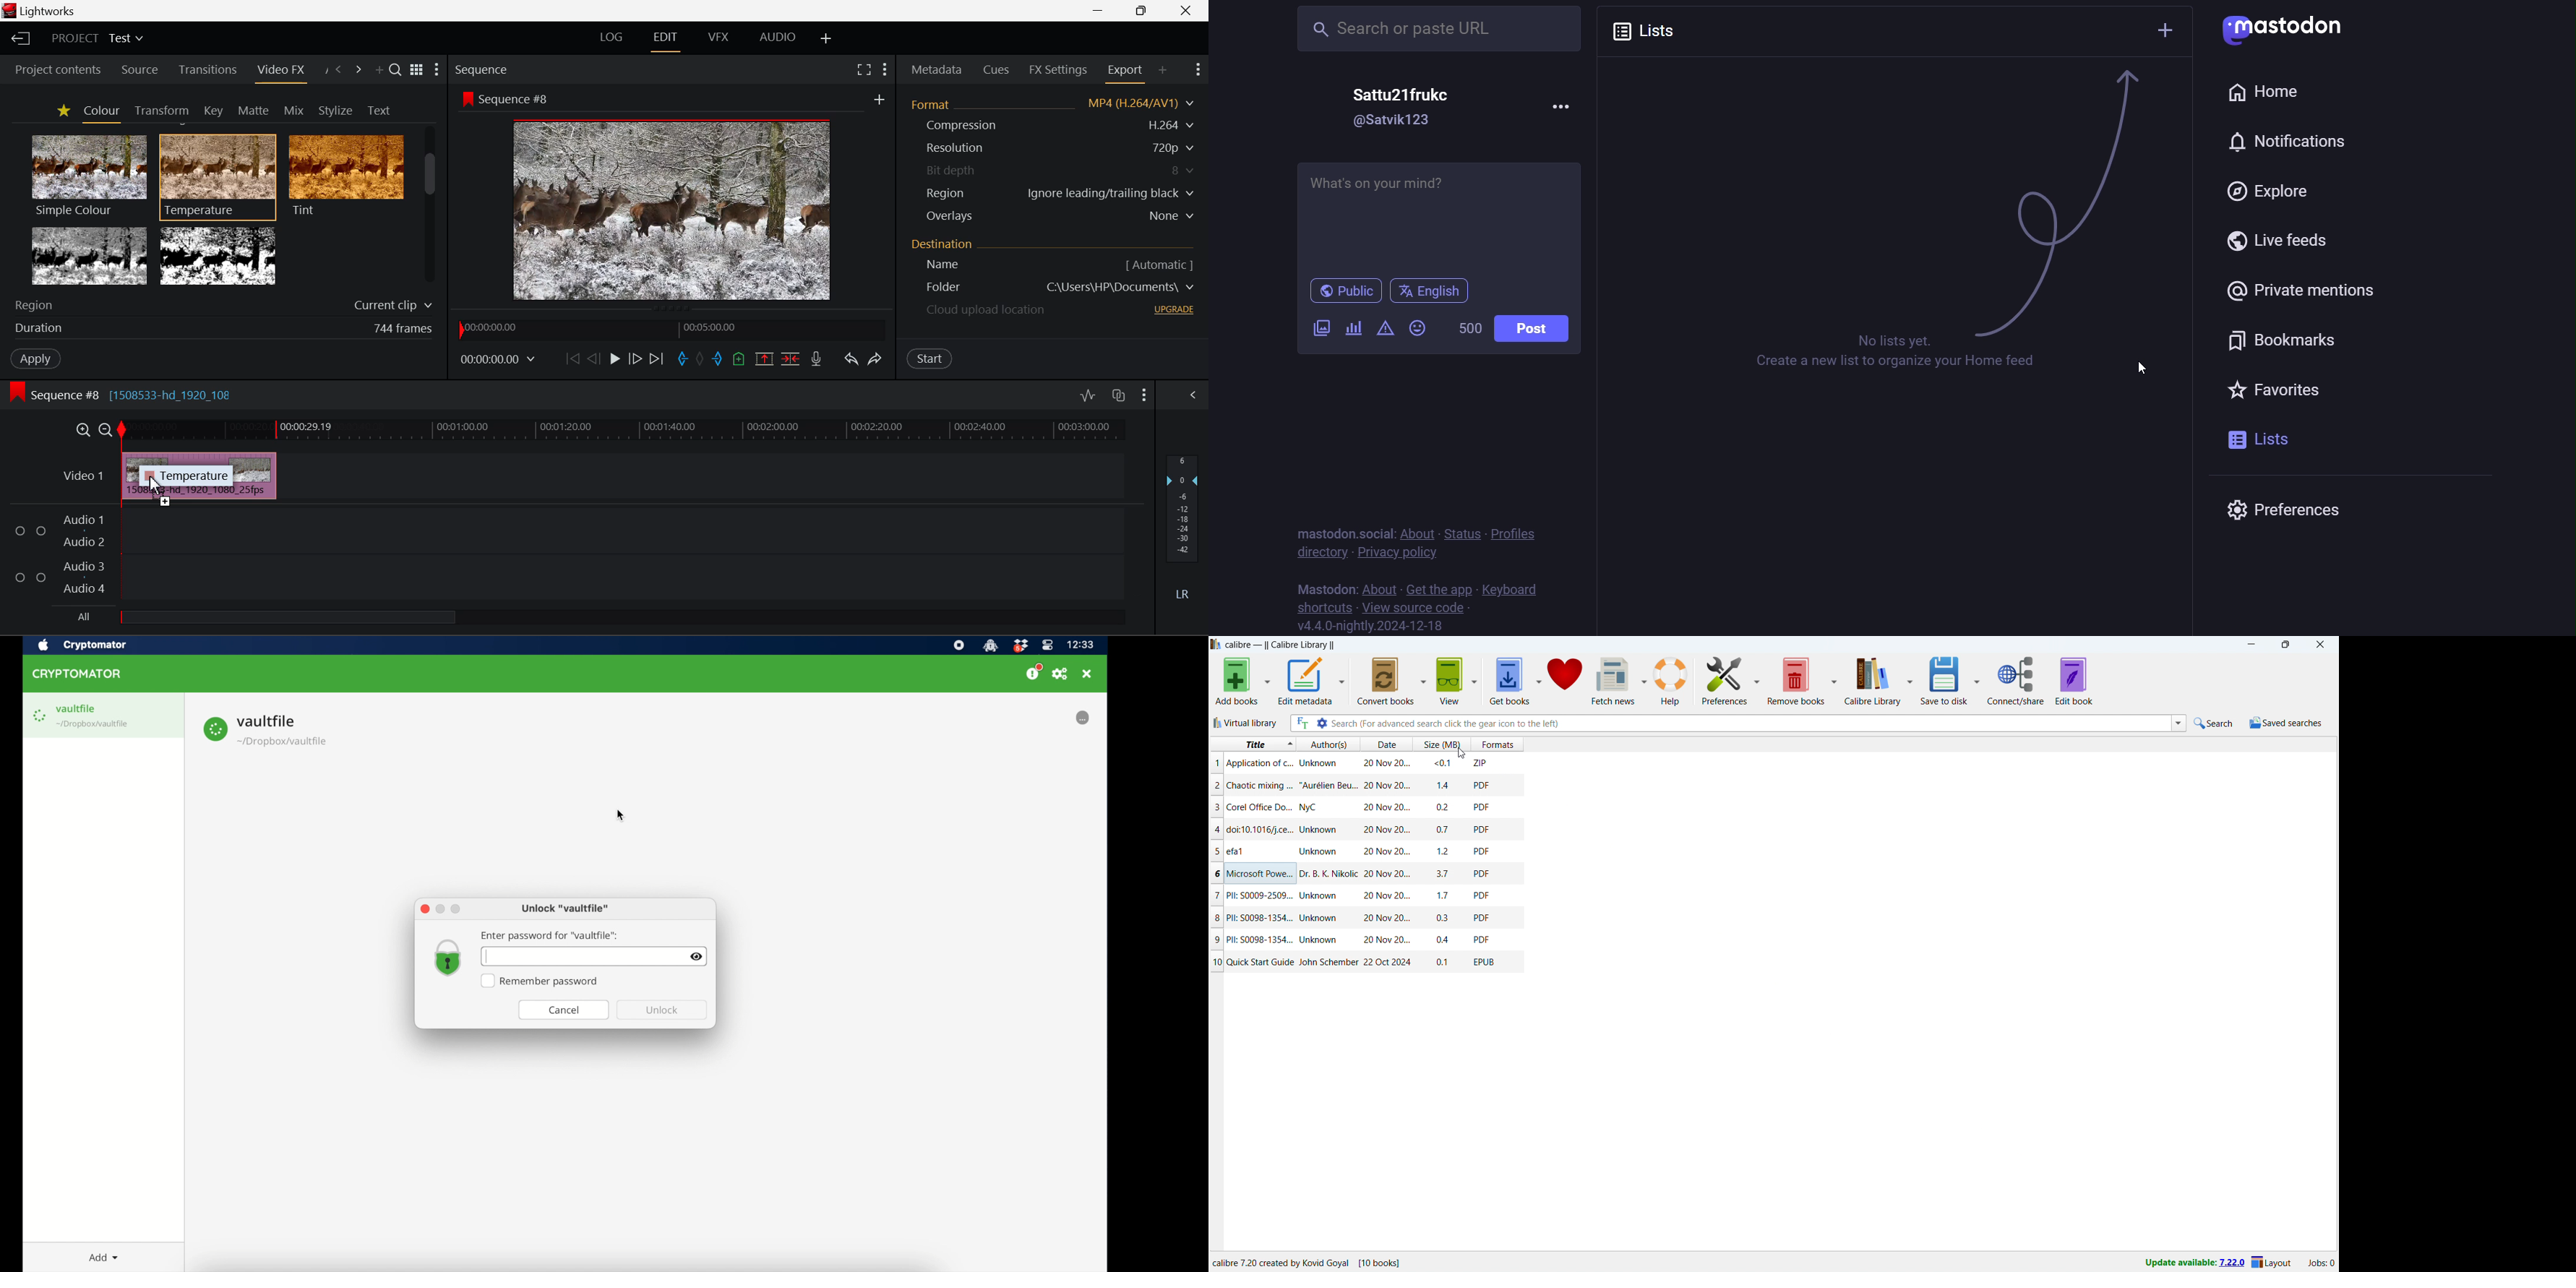  What do you see at coordinates (1387, 962) in the screenshot?
I see `date` at bounding box center [1387, 962].